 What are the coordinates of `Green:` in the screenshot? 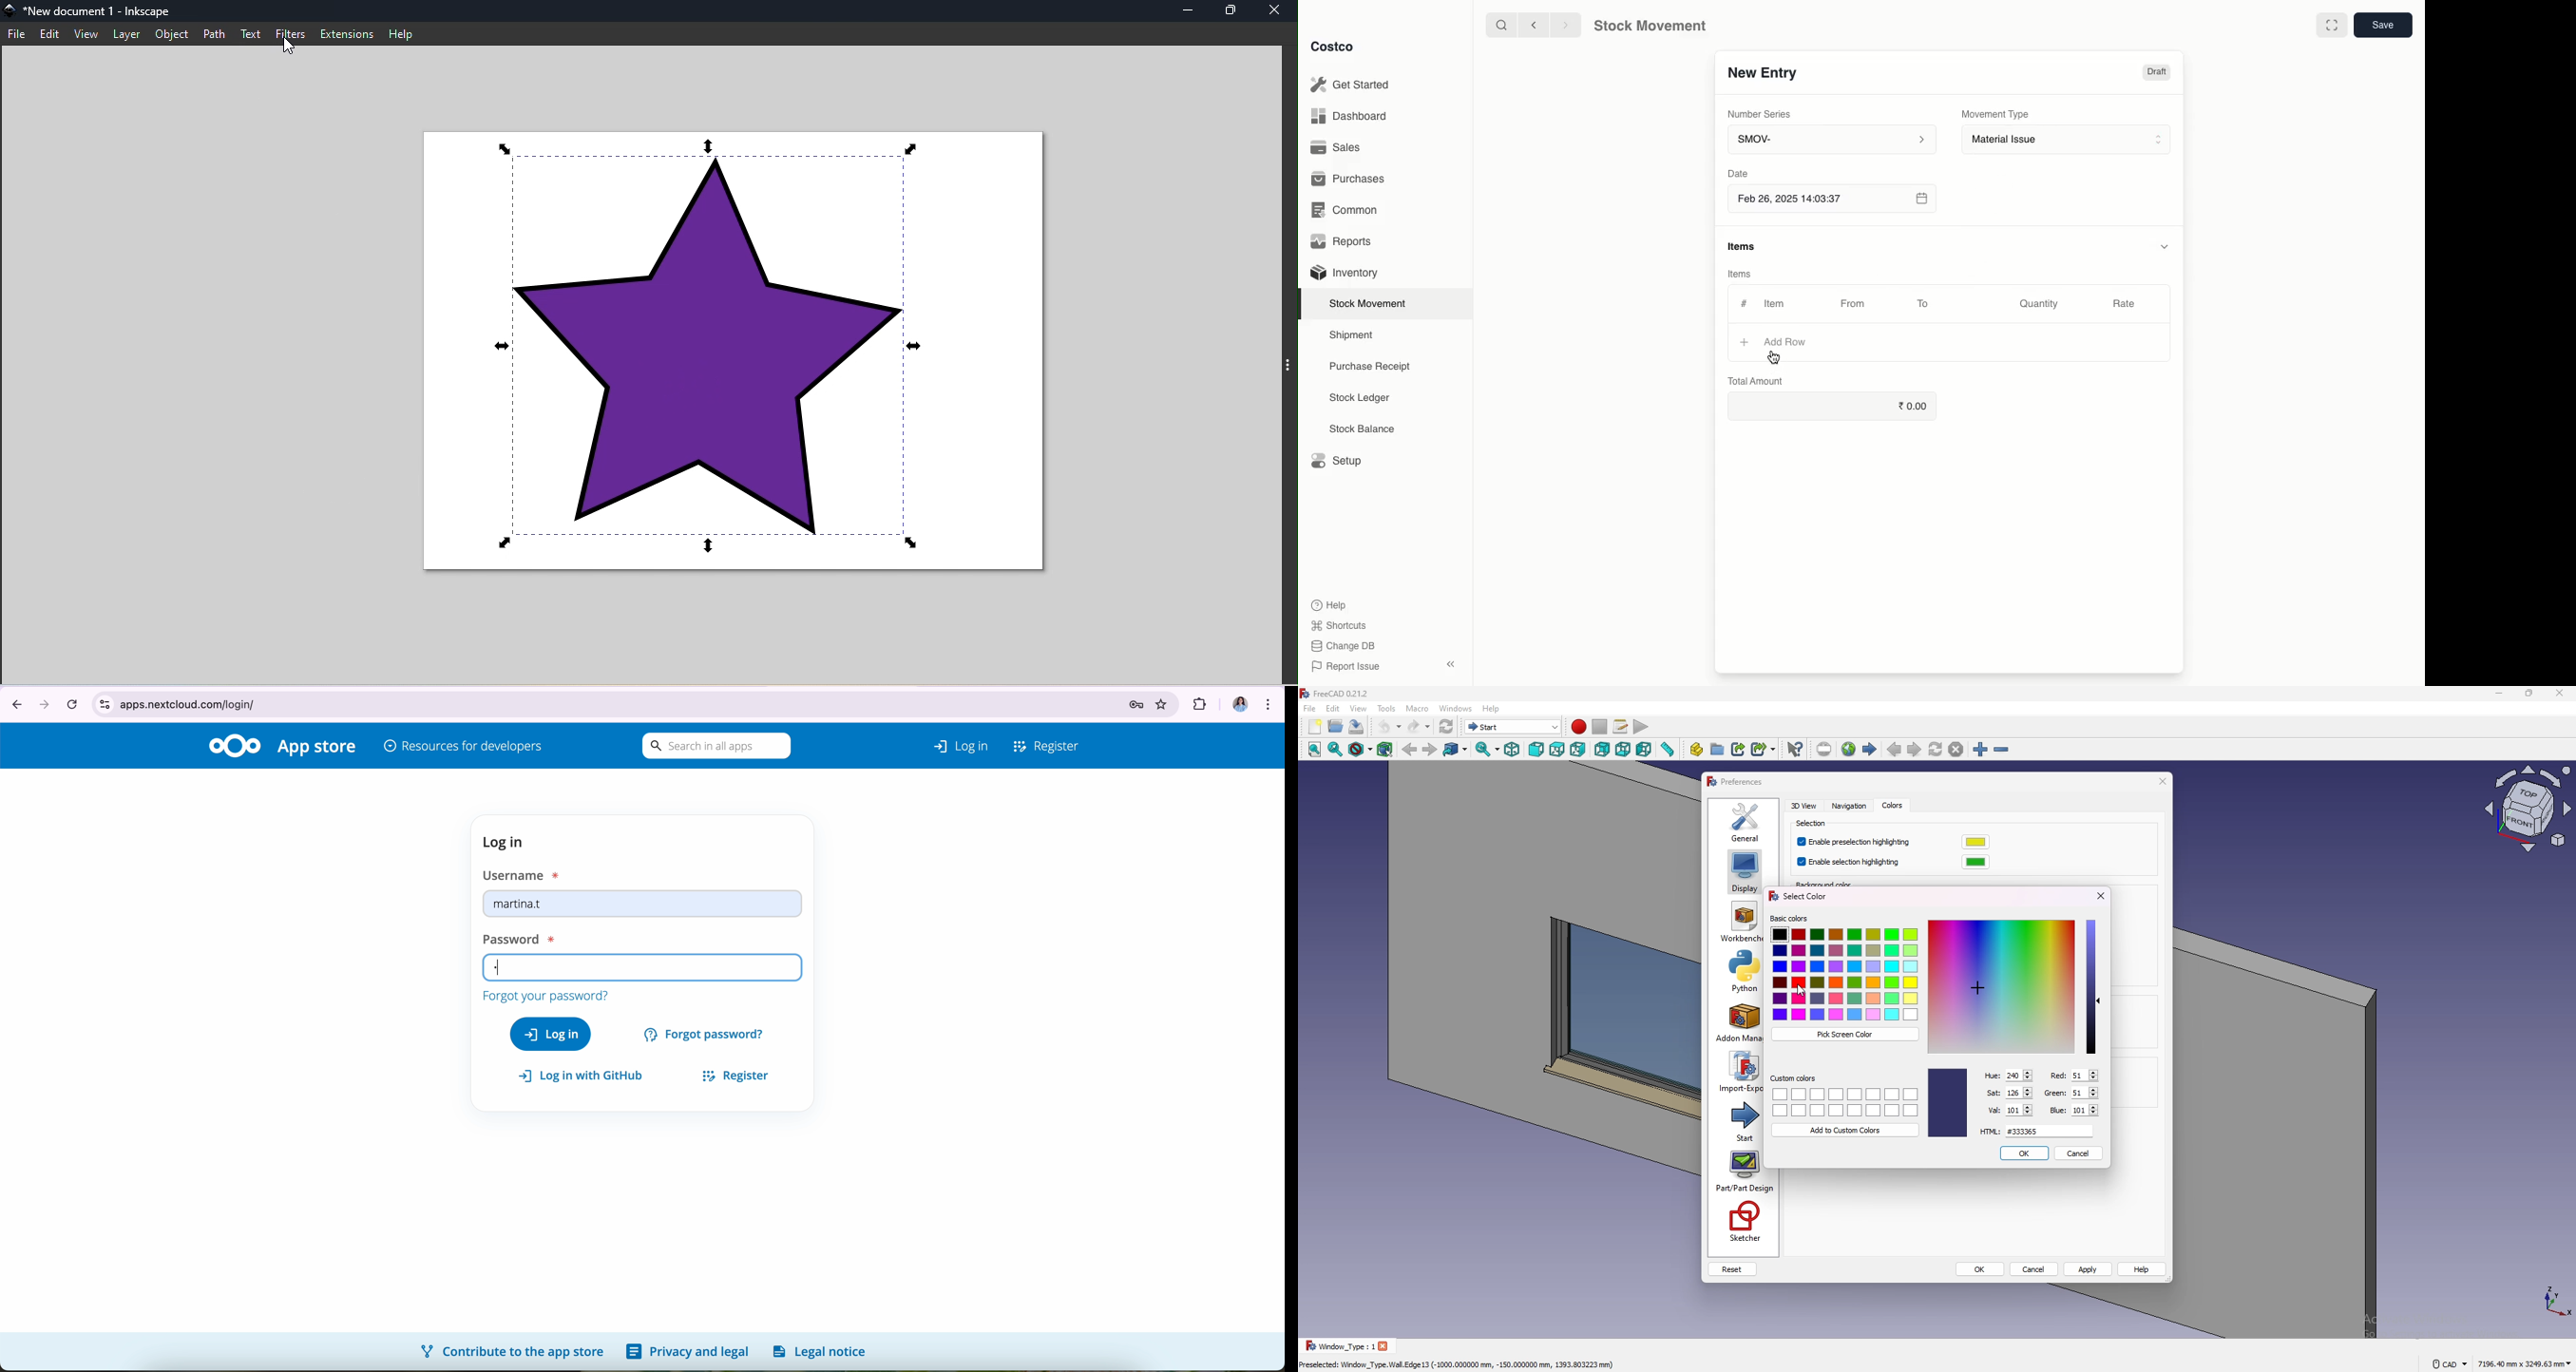 It's located at (2054, 1094).